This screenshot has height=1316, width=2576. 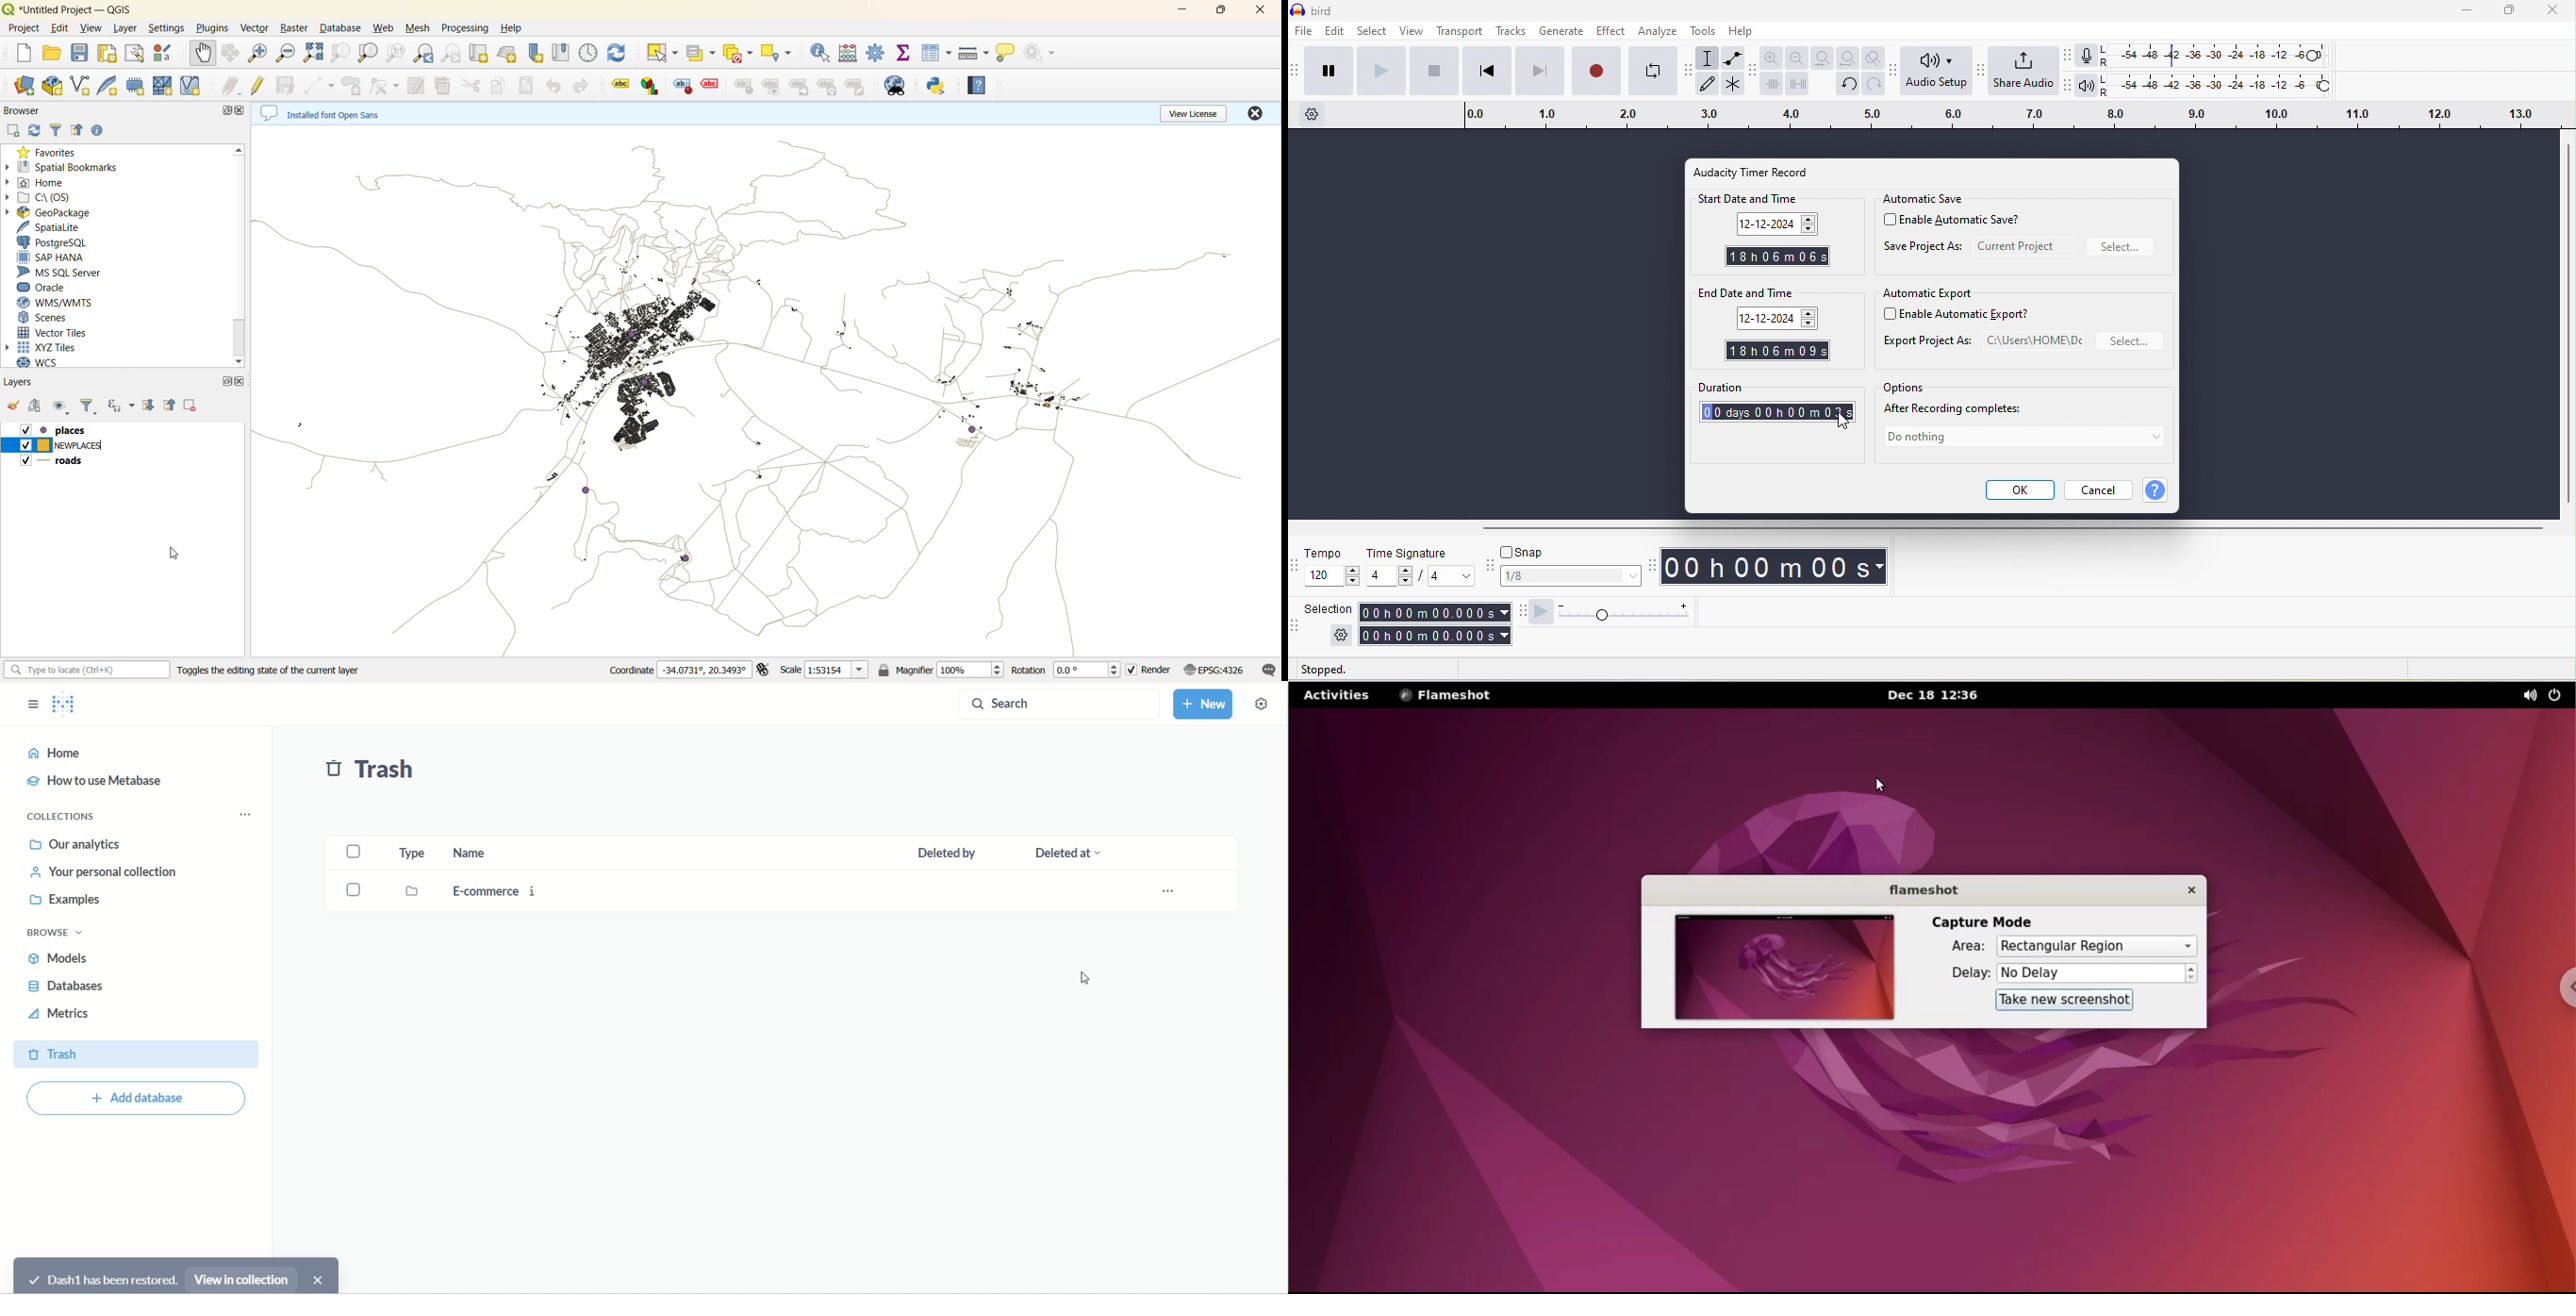 I want to click on style, so click(x=742, y=85).